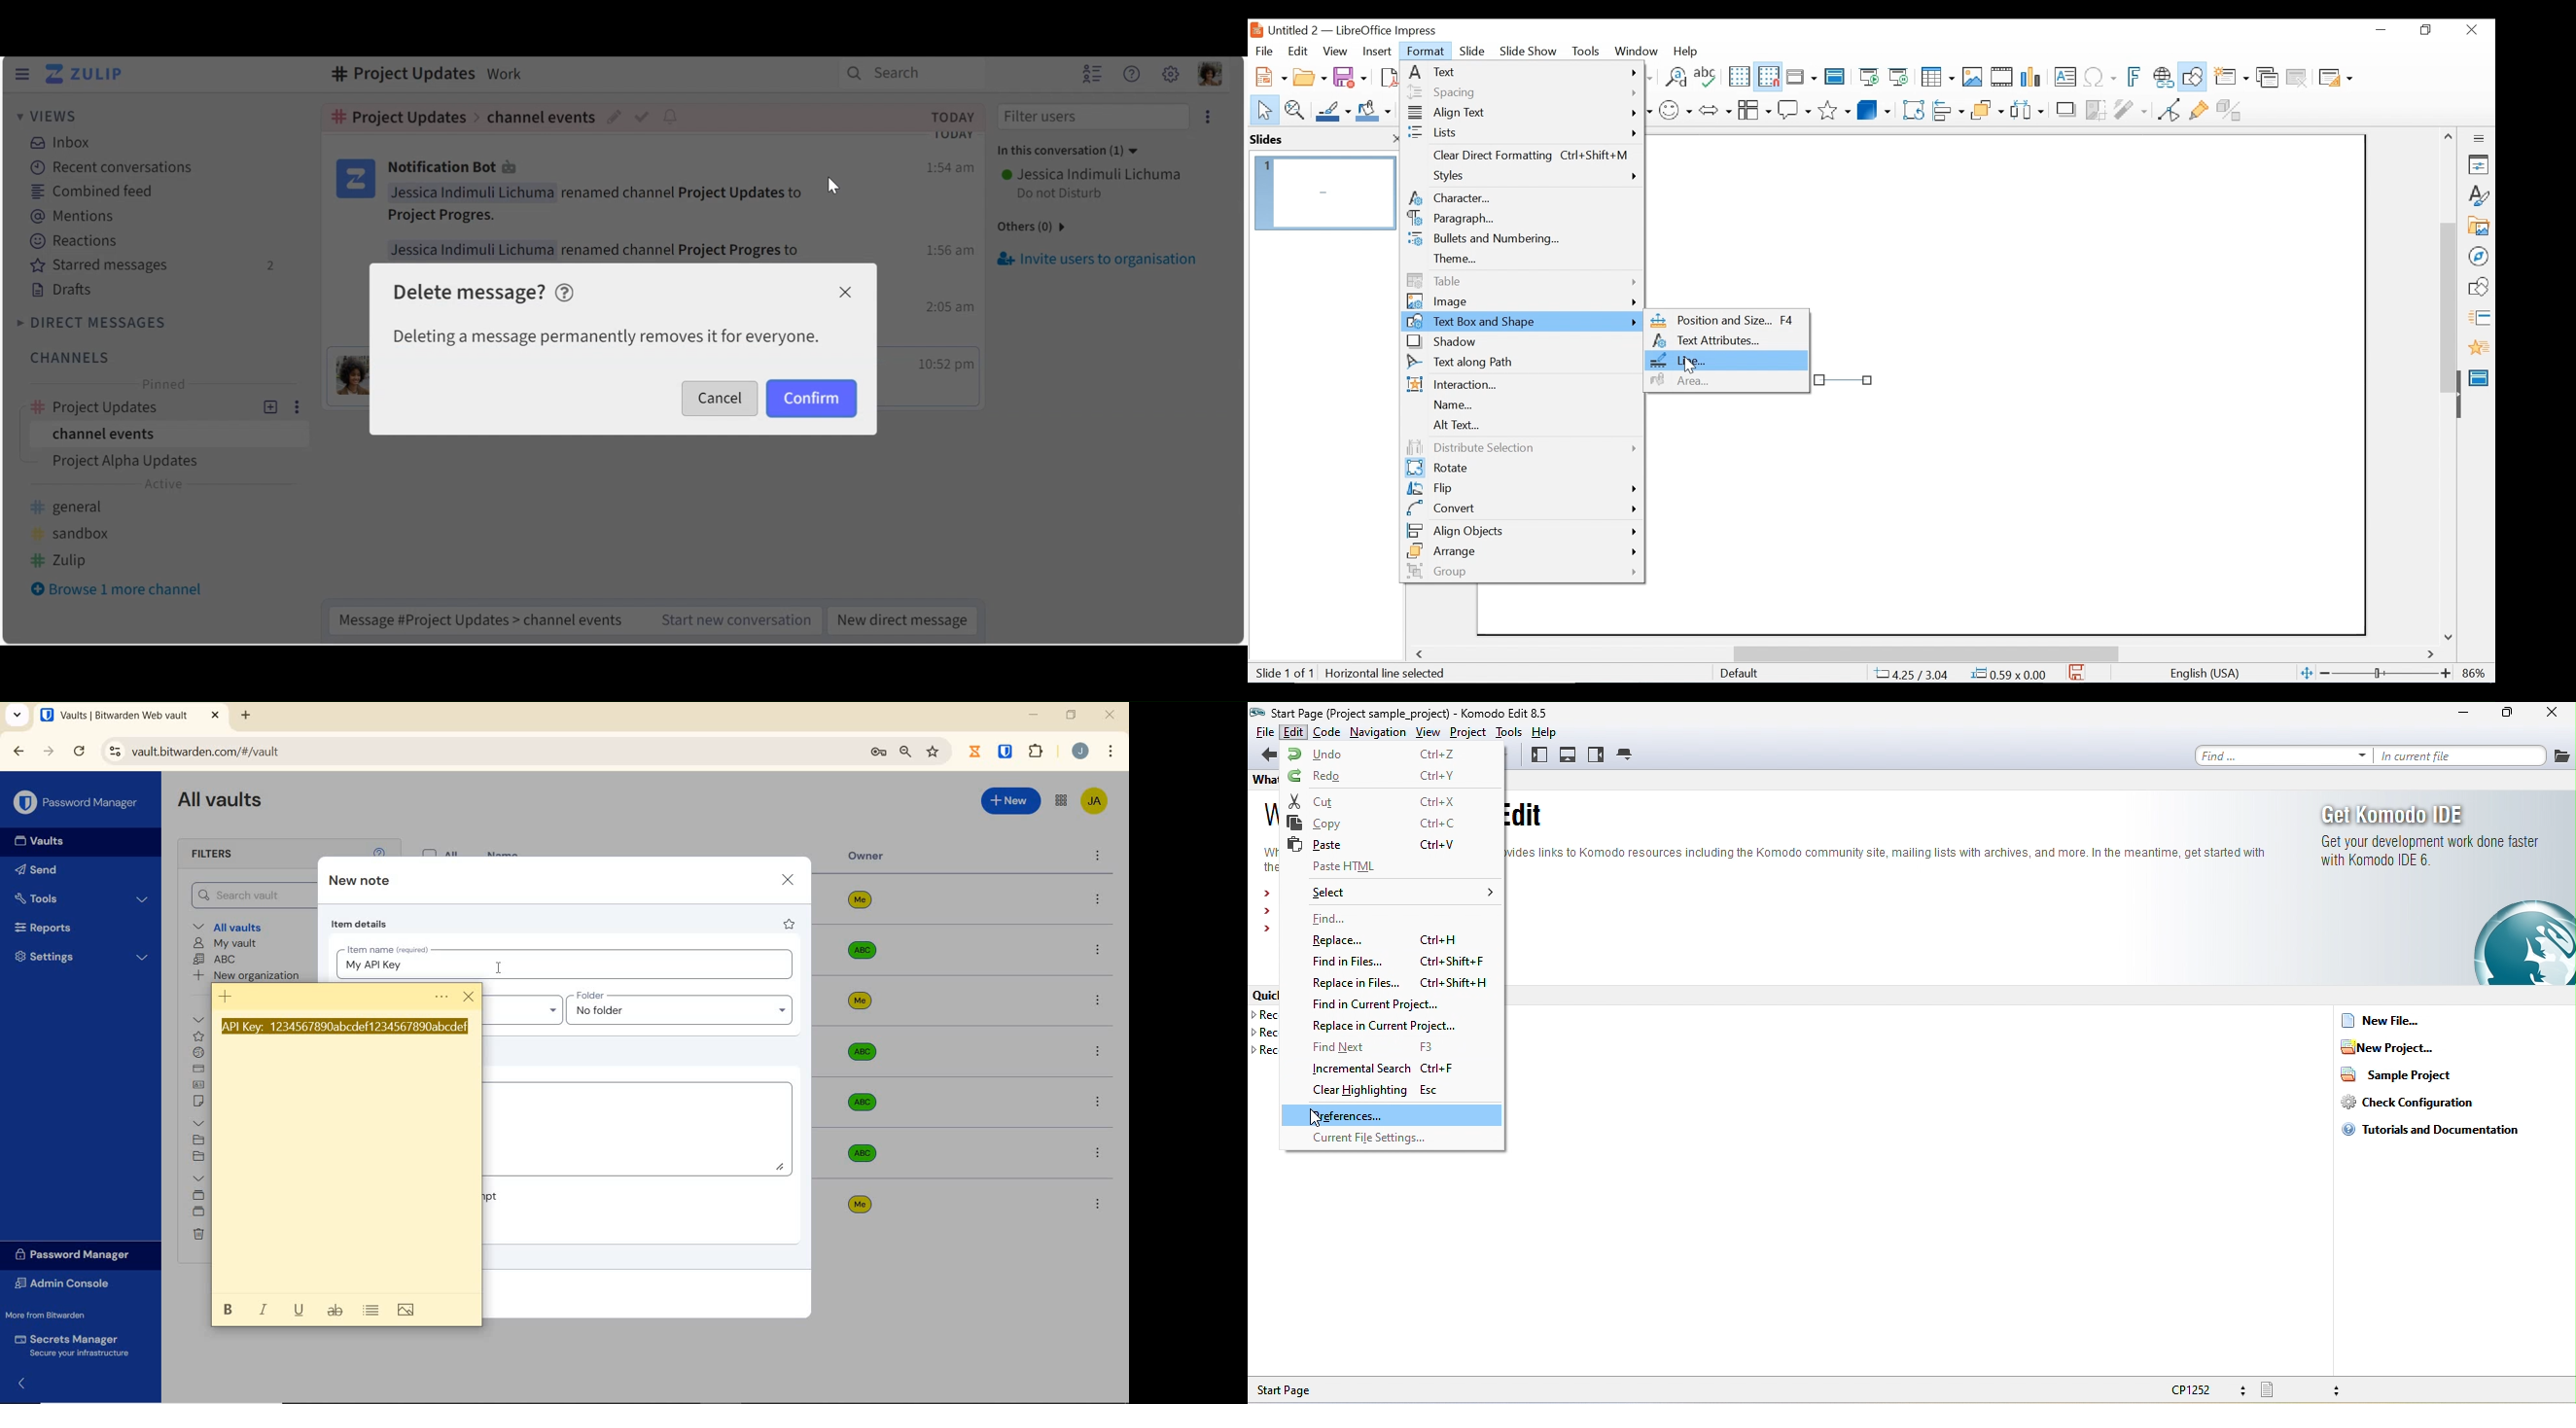 The width and height of the screenshot is (2576, 1428). Describe the element at coordinates (75, 507) in the screenshot. I see `general` at that location.